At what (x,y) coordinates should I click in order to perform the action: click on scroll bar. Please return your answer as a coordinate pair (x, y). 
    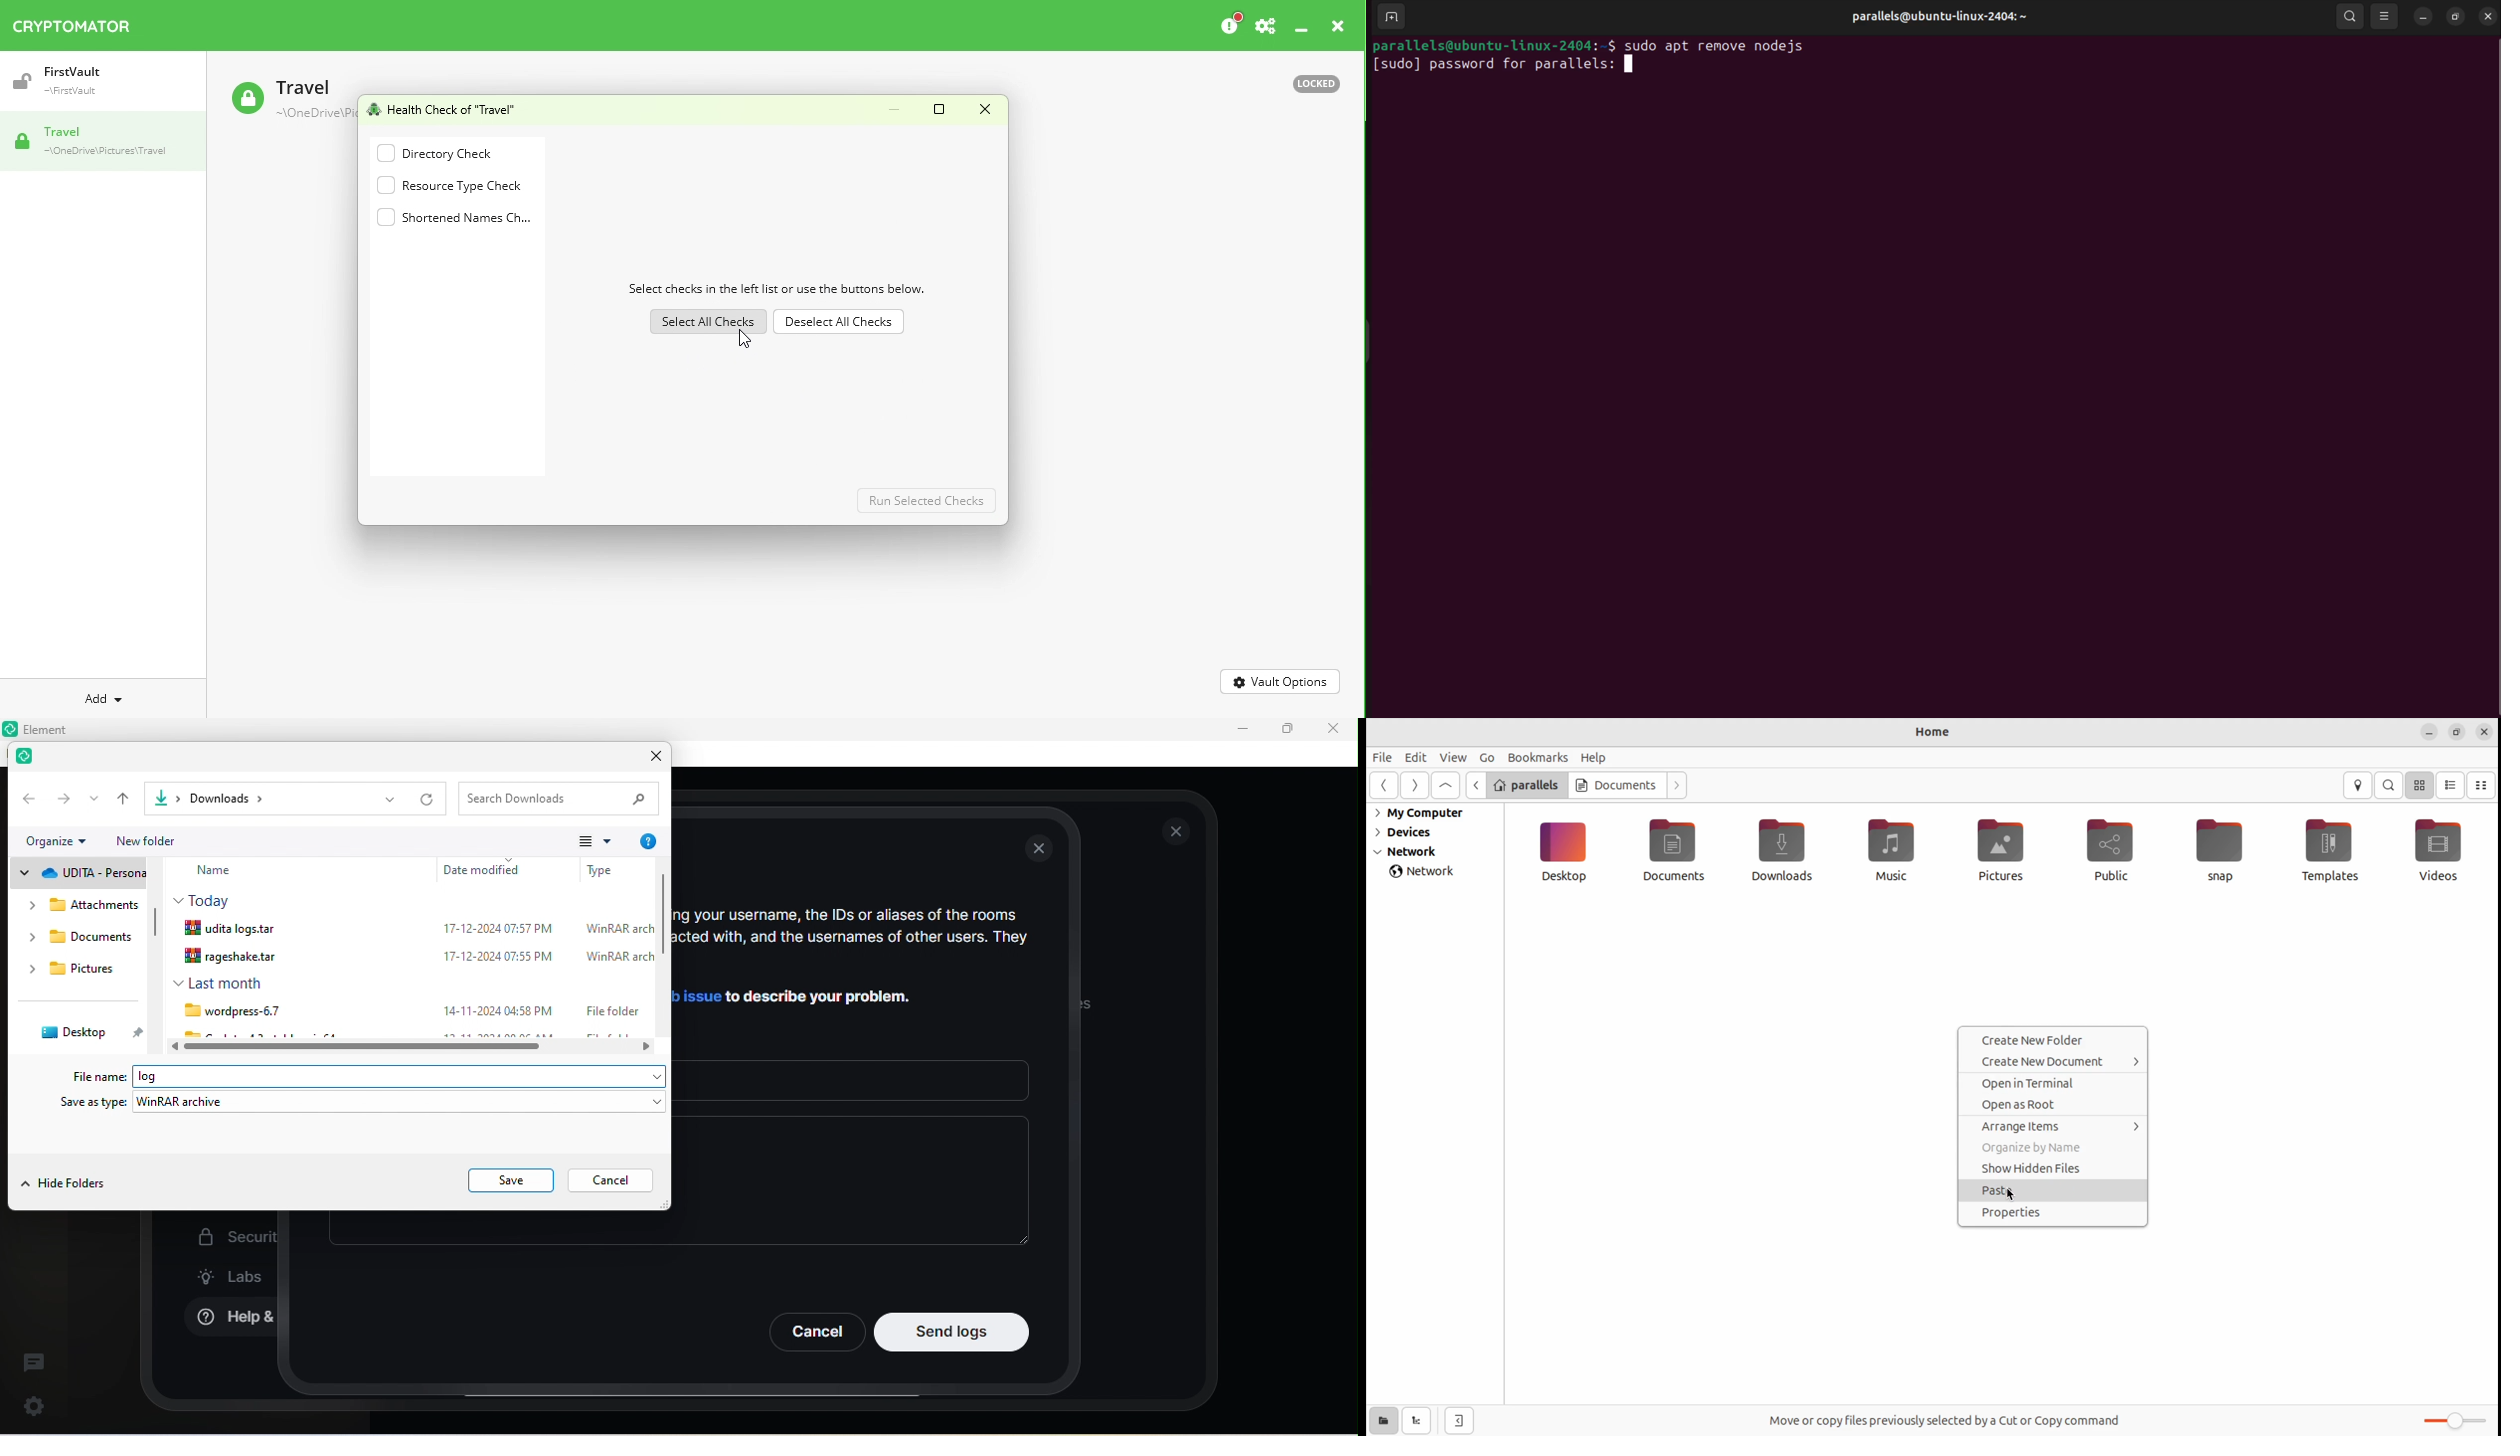
    Looking at the image, I should click on (156, 929).